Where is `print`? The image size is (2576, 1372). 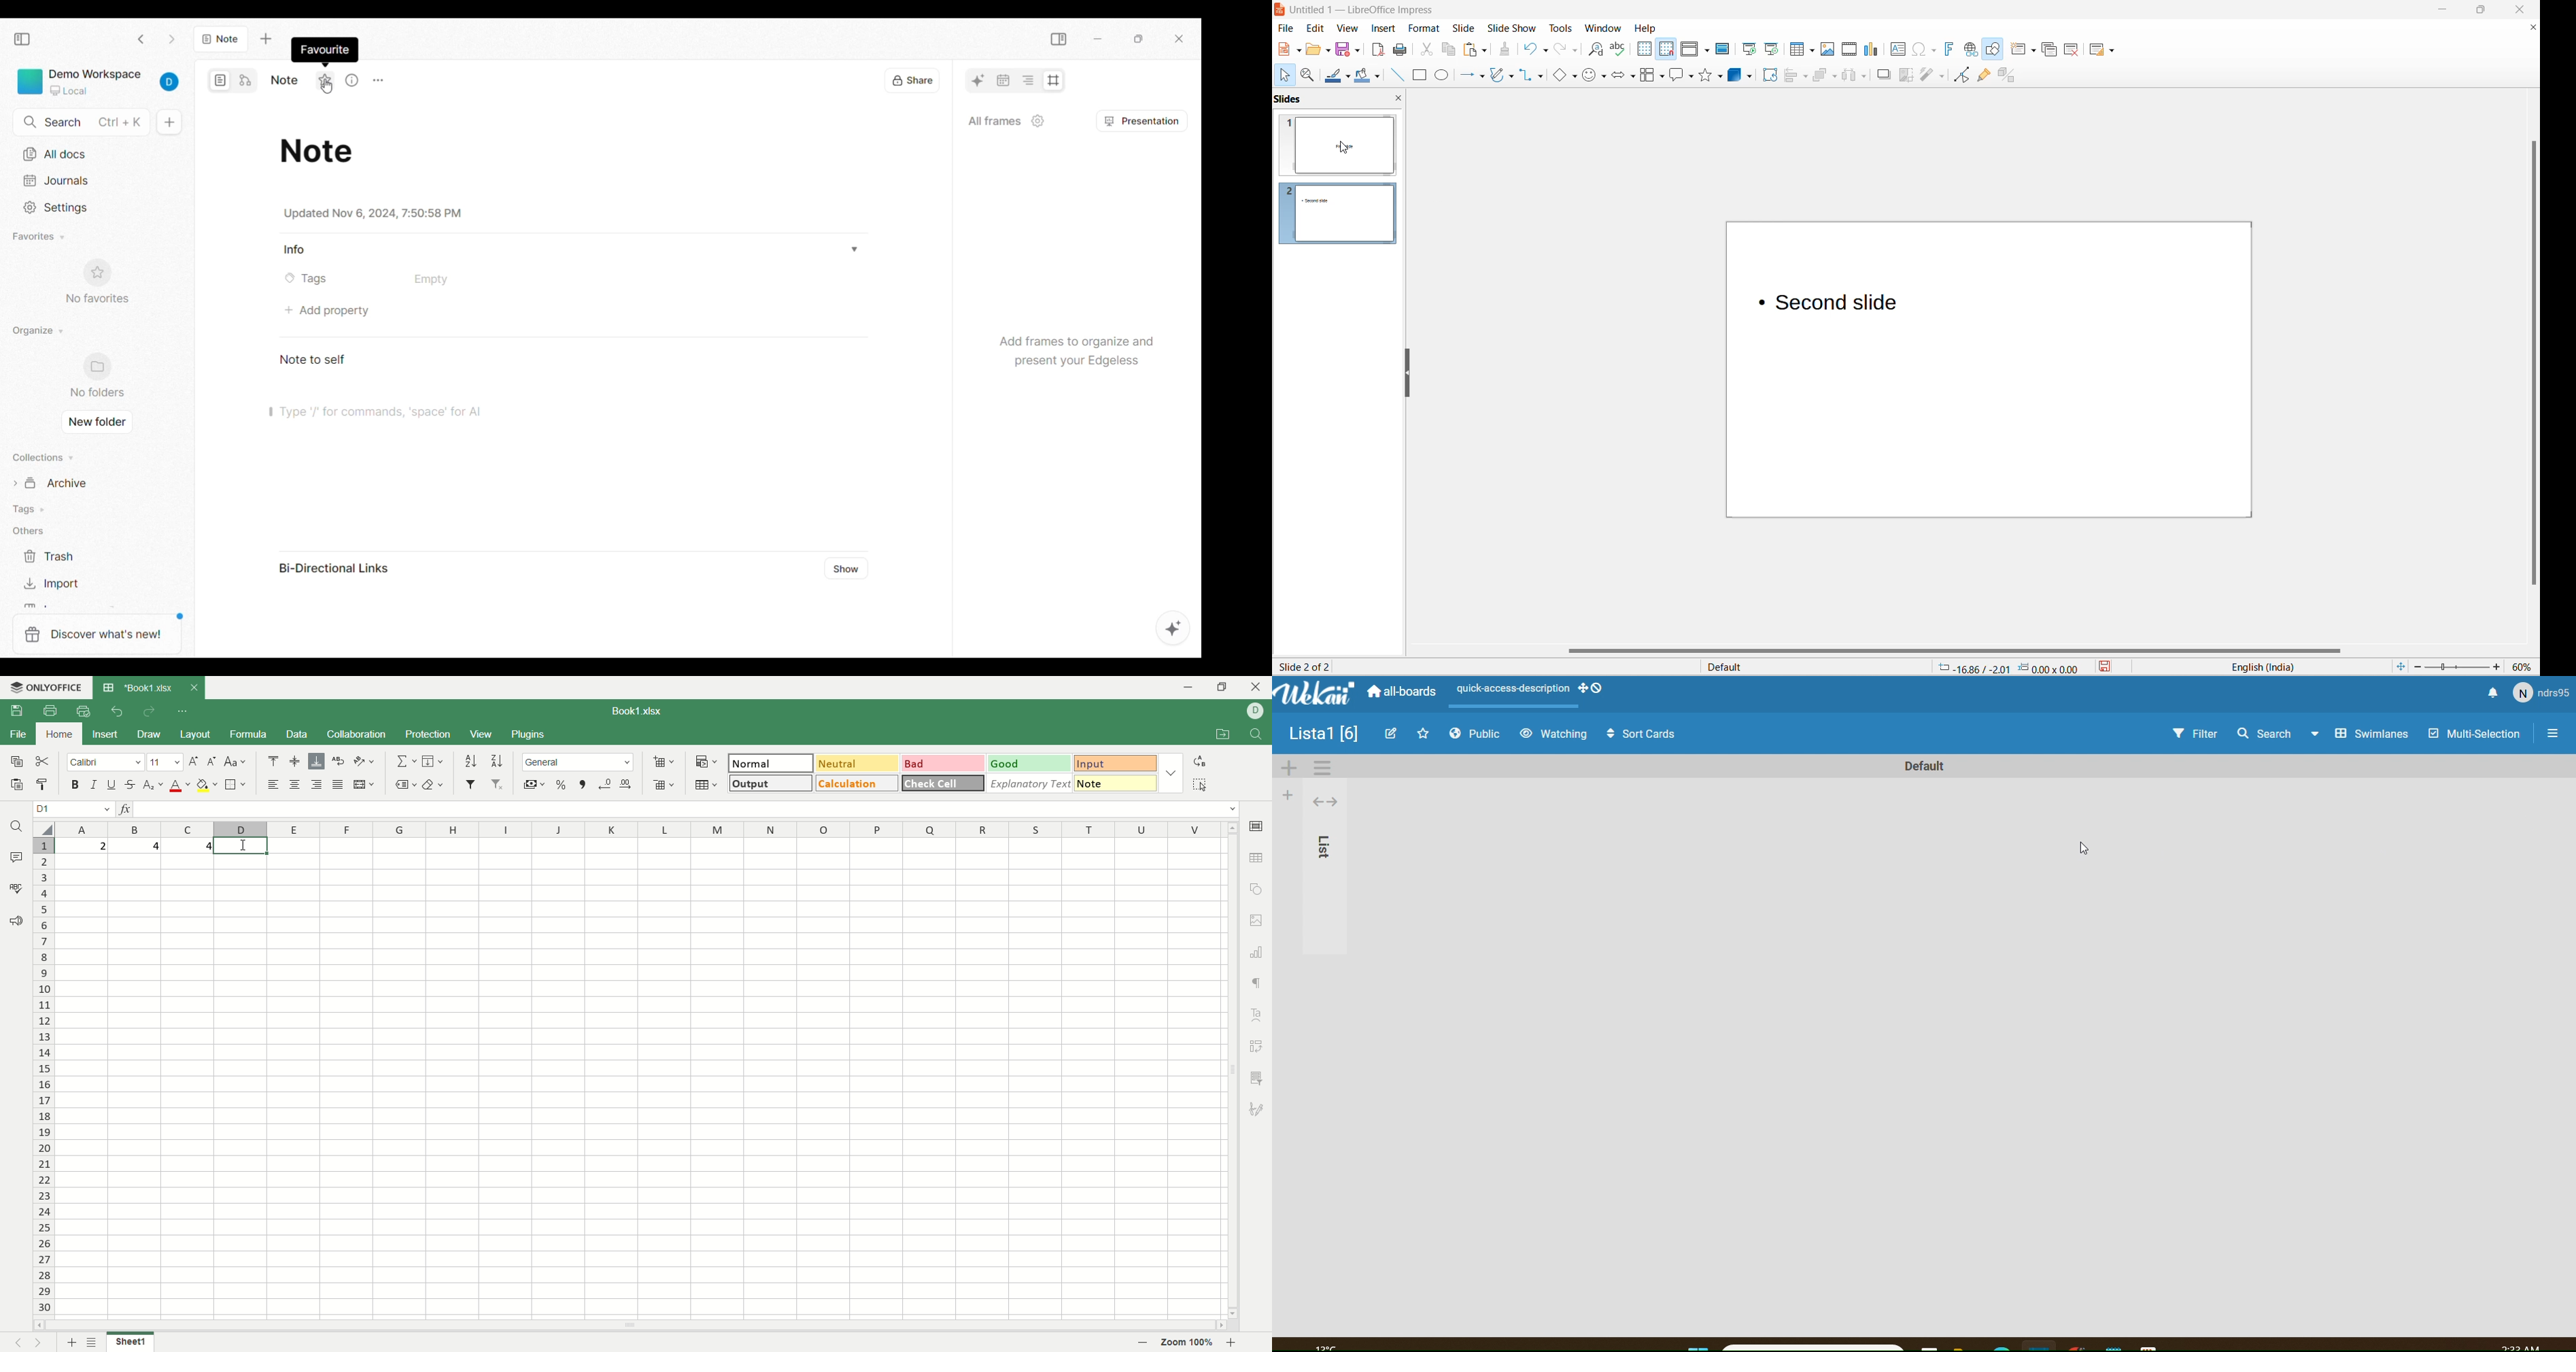
print is located at coordinates (1402, 49).